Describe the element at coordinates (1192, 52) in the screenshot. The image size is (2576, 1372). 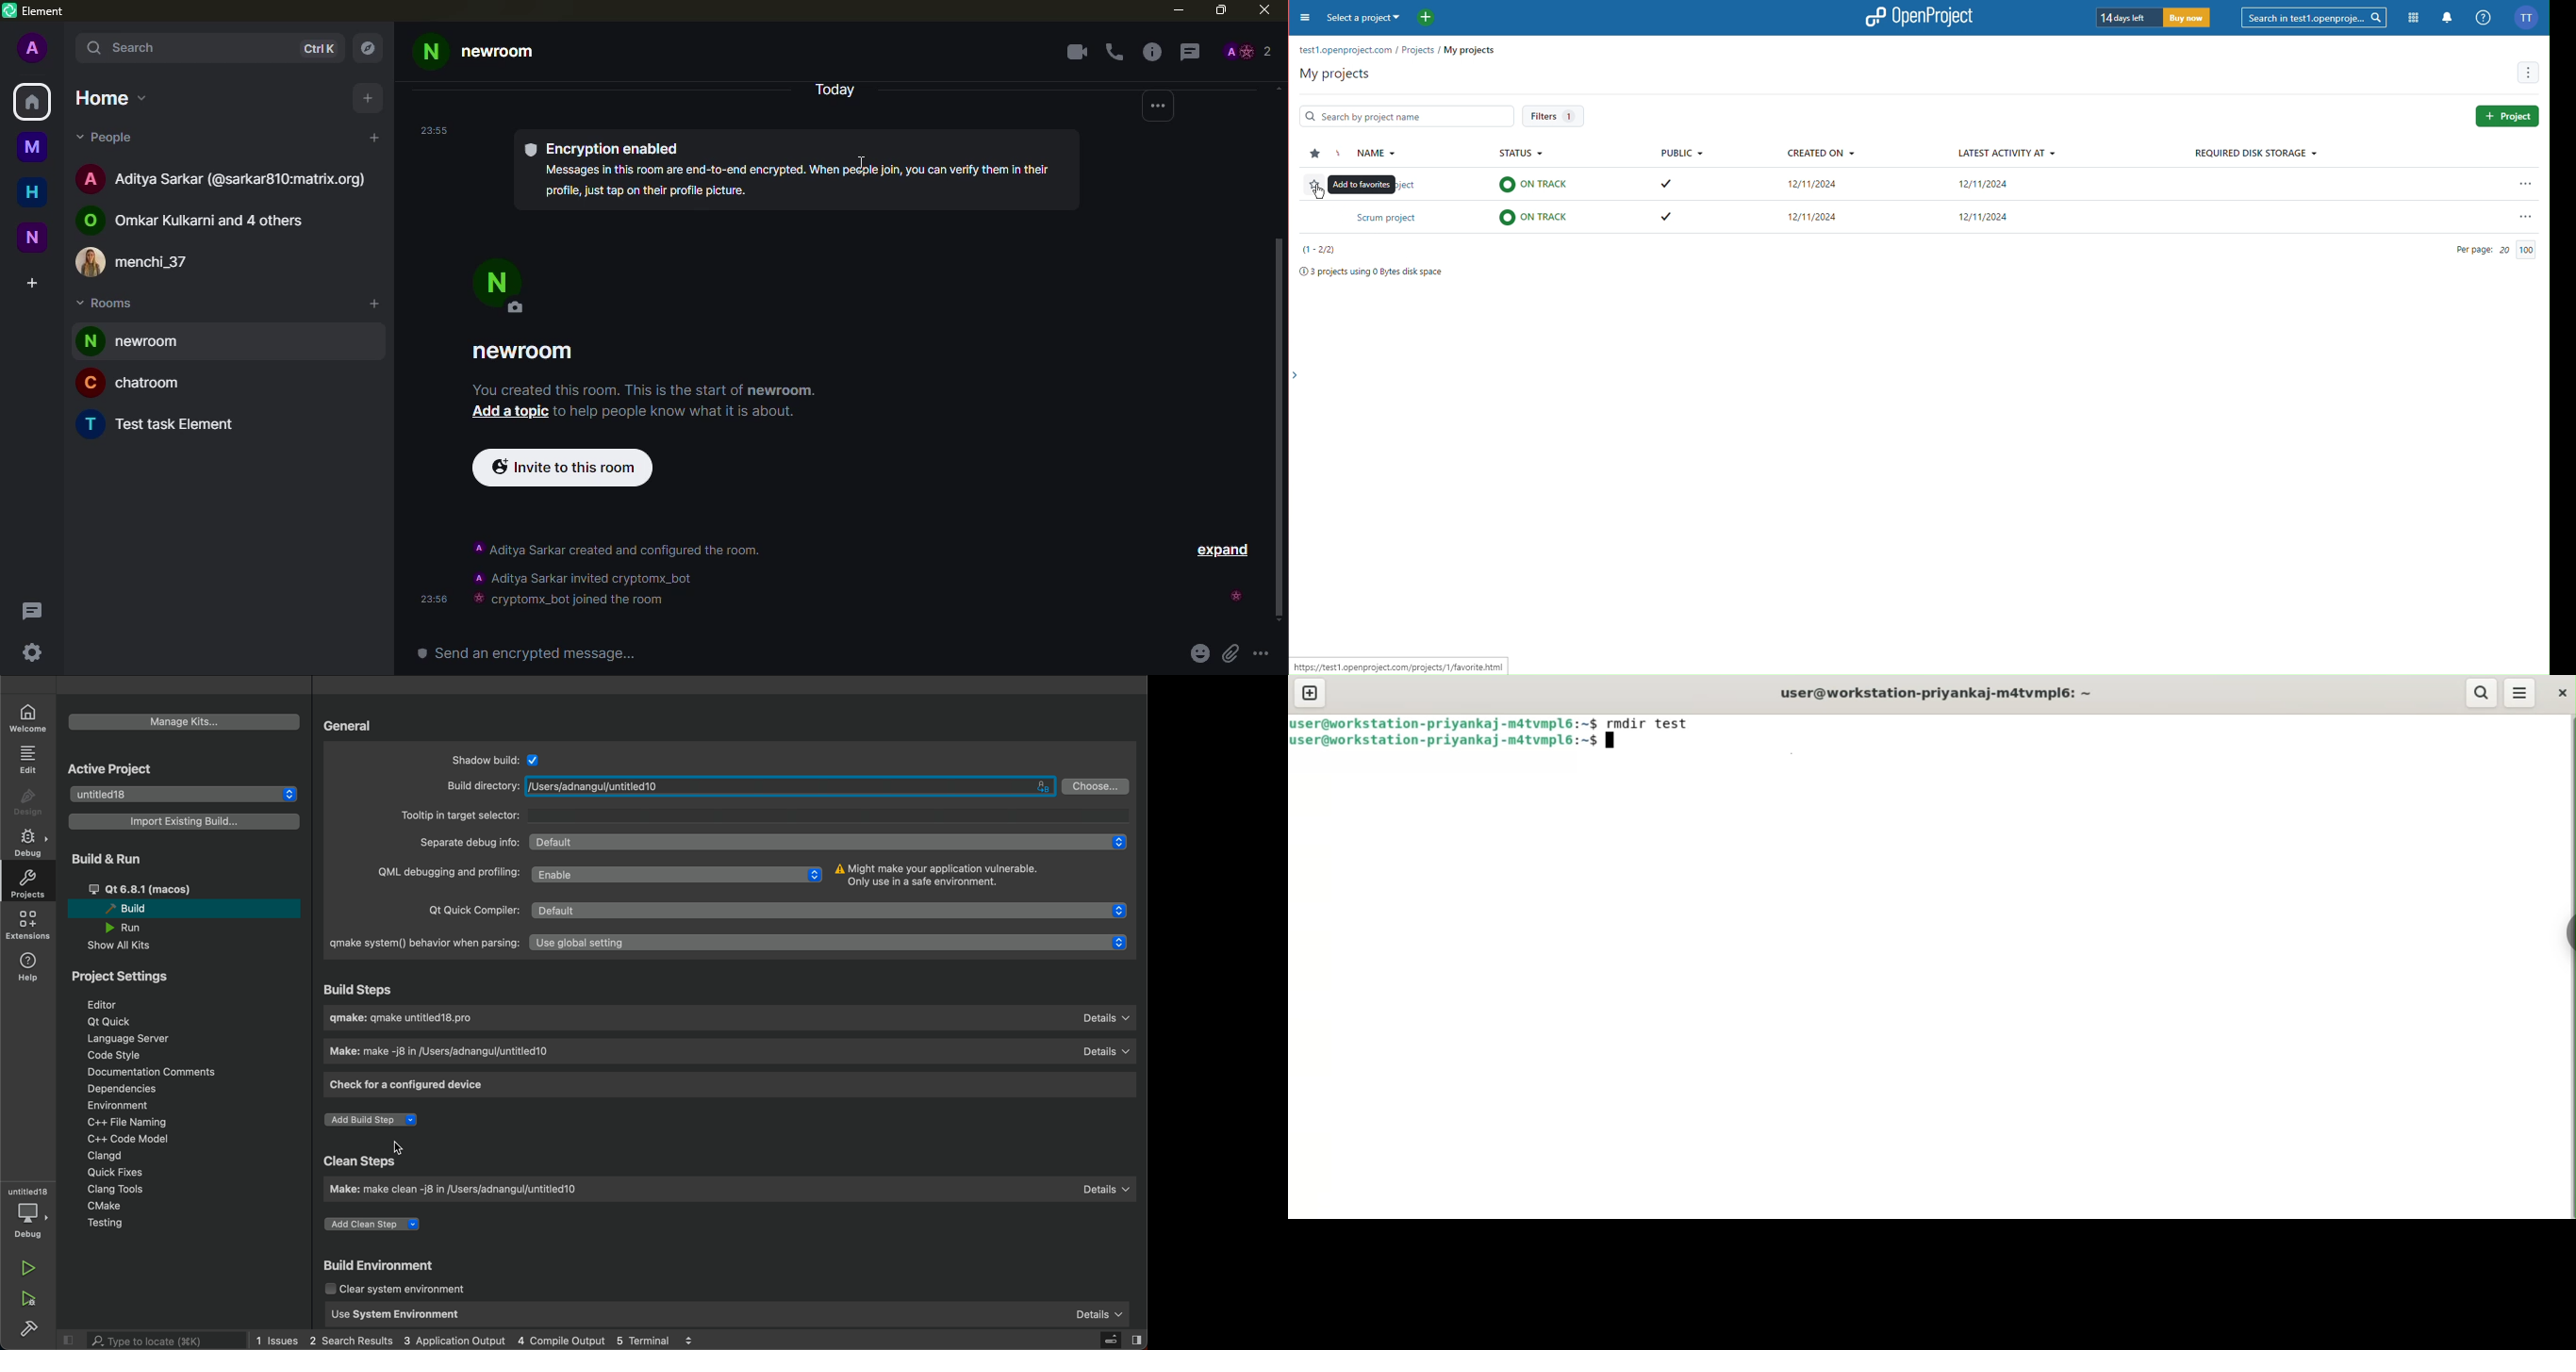
I see `threads` at that location.